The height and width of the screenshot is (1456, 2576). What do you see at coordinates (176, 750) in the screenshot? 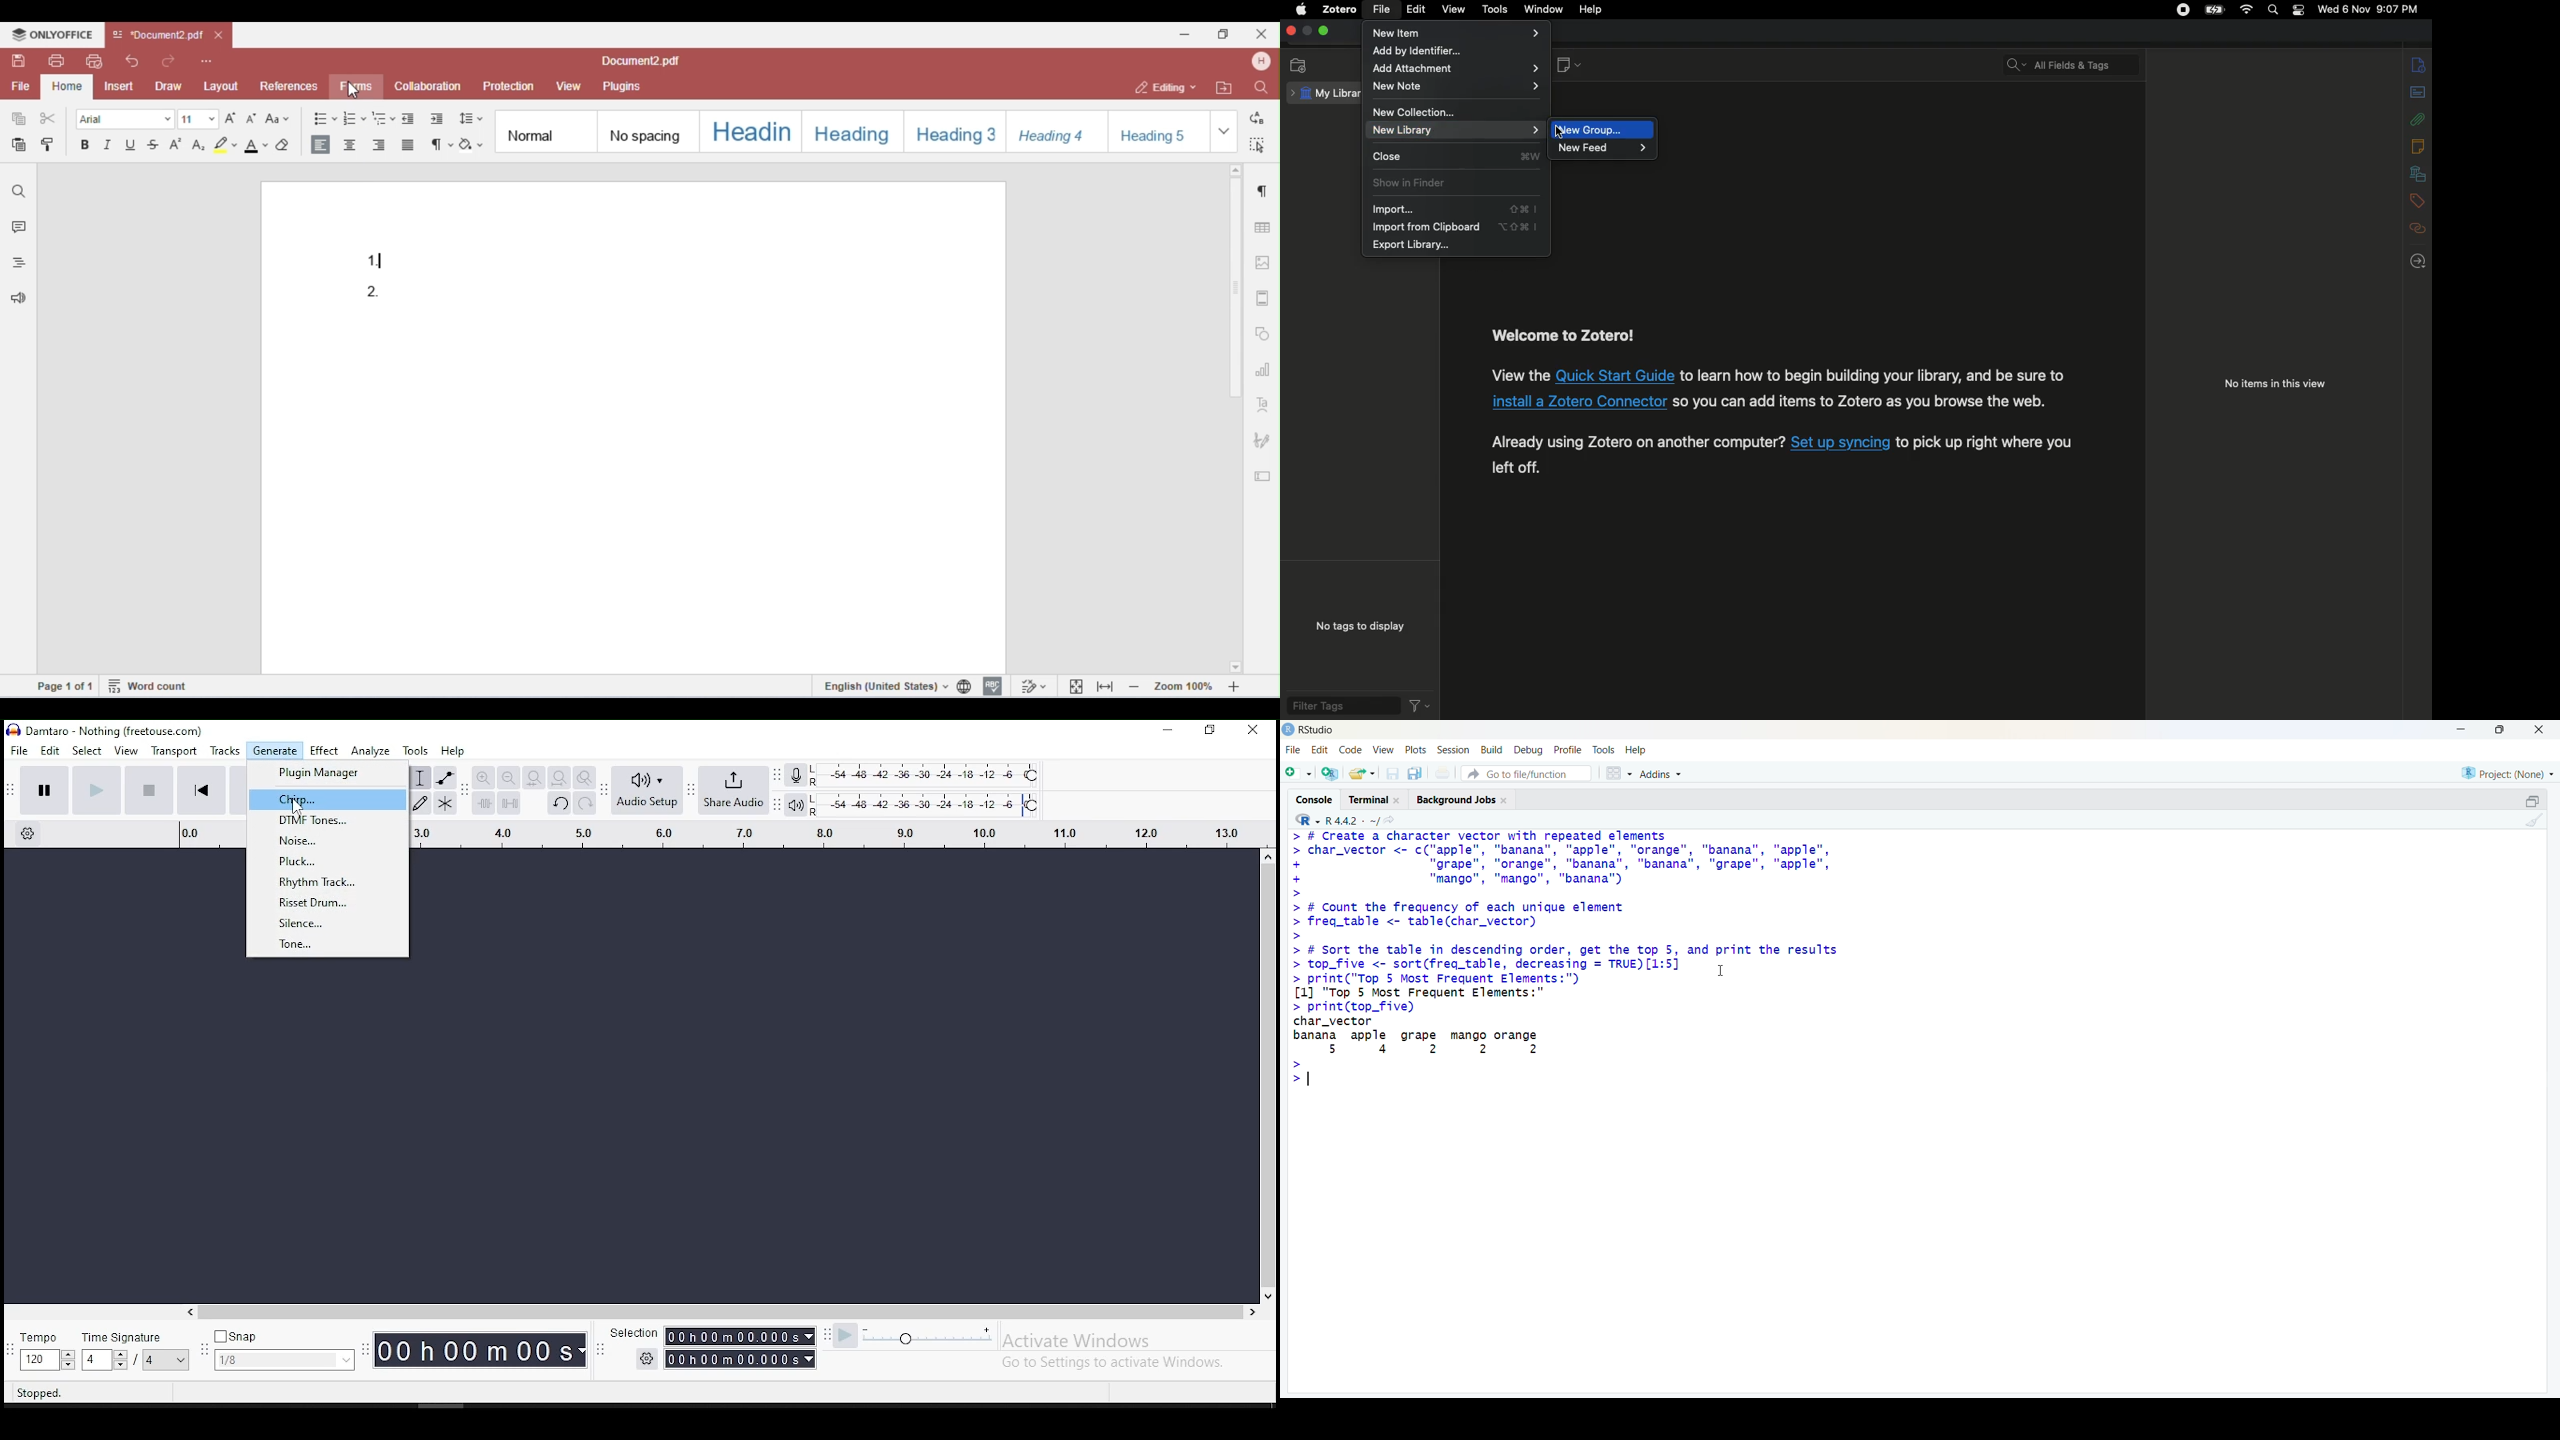
I see `transport` at bounding box center [176, 750].